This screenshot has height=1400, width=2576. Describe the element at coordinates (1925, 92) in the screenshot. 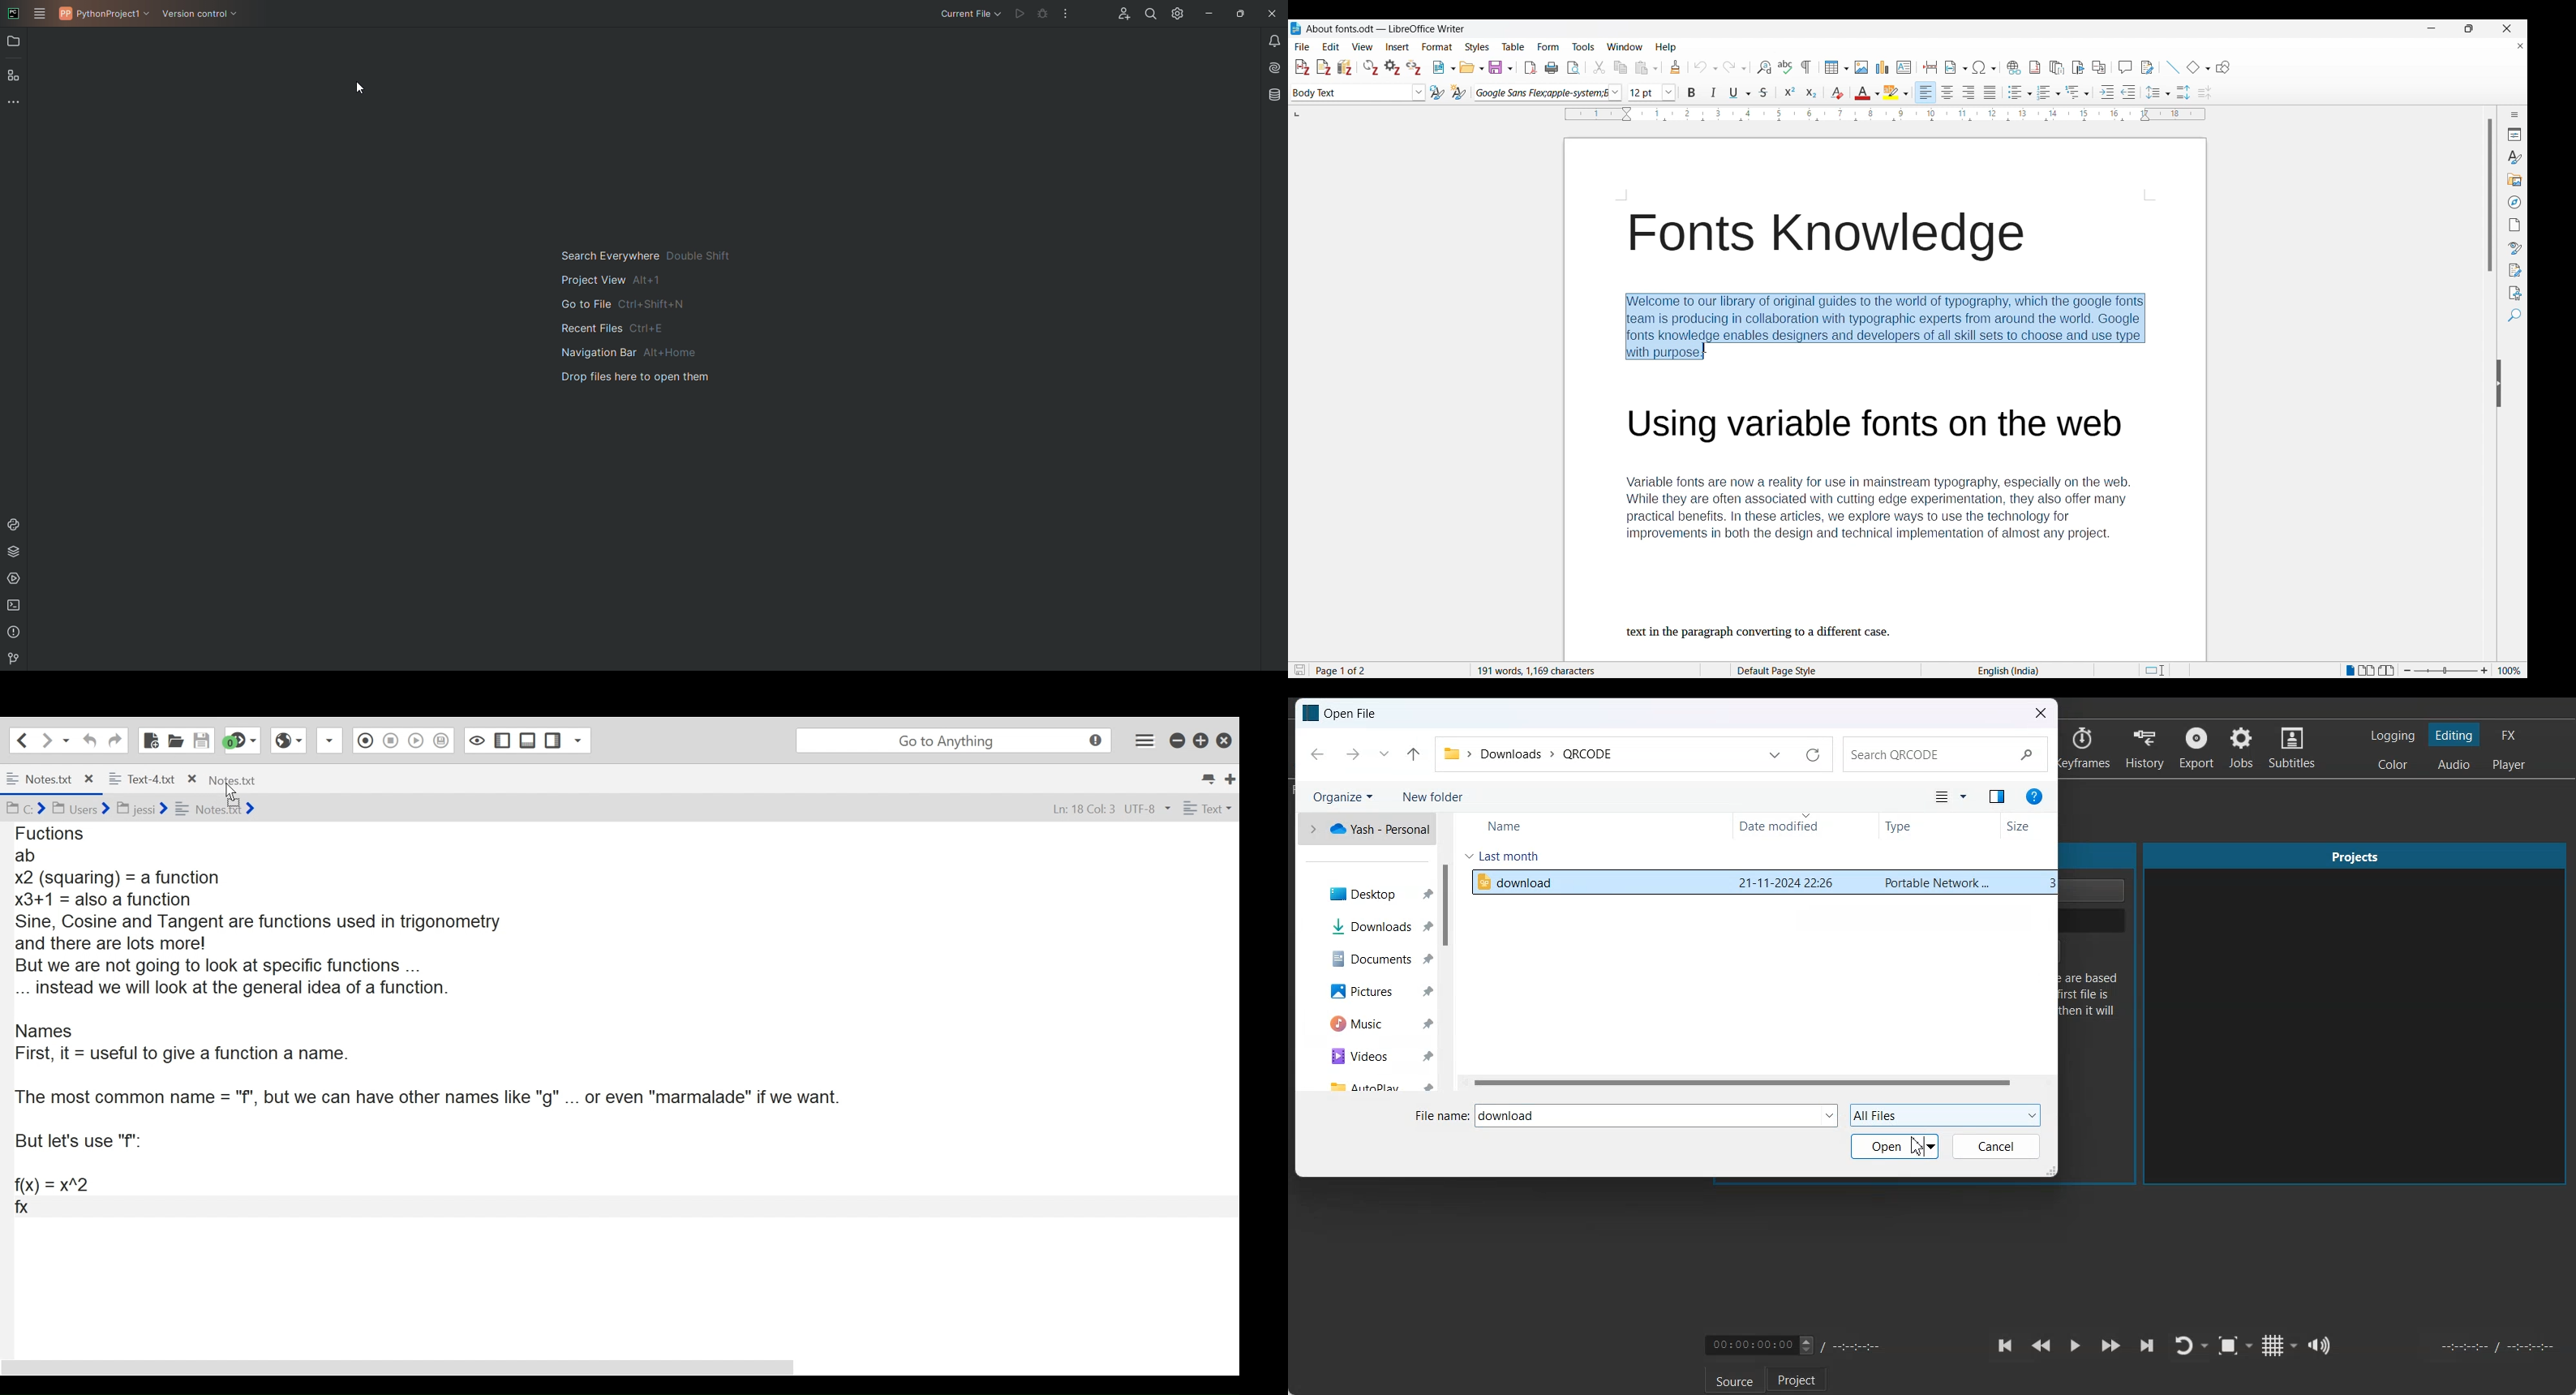

I see `Left alignment` at that location.